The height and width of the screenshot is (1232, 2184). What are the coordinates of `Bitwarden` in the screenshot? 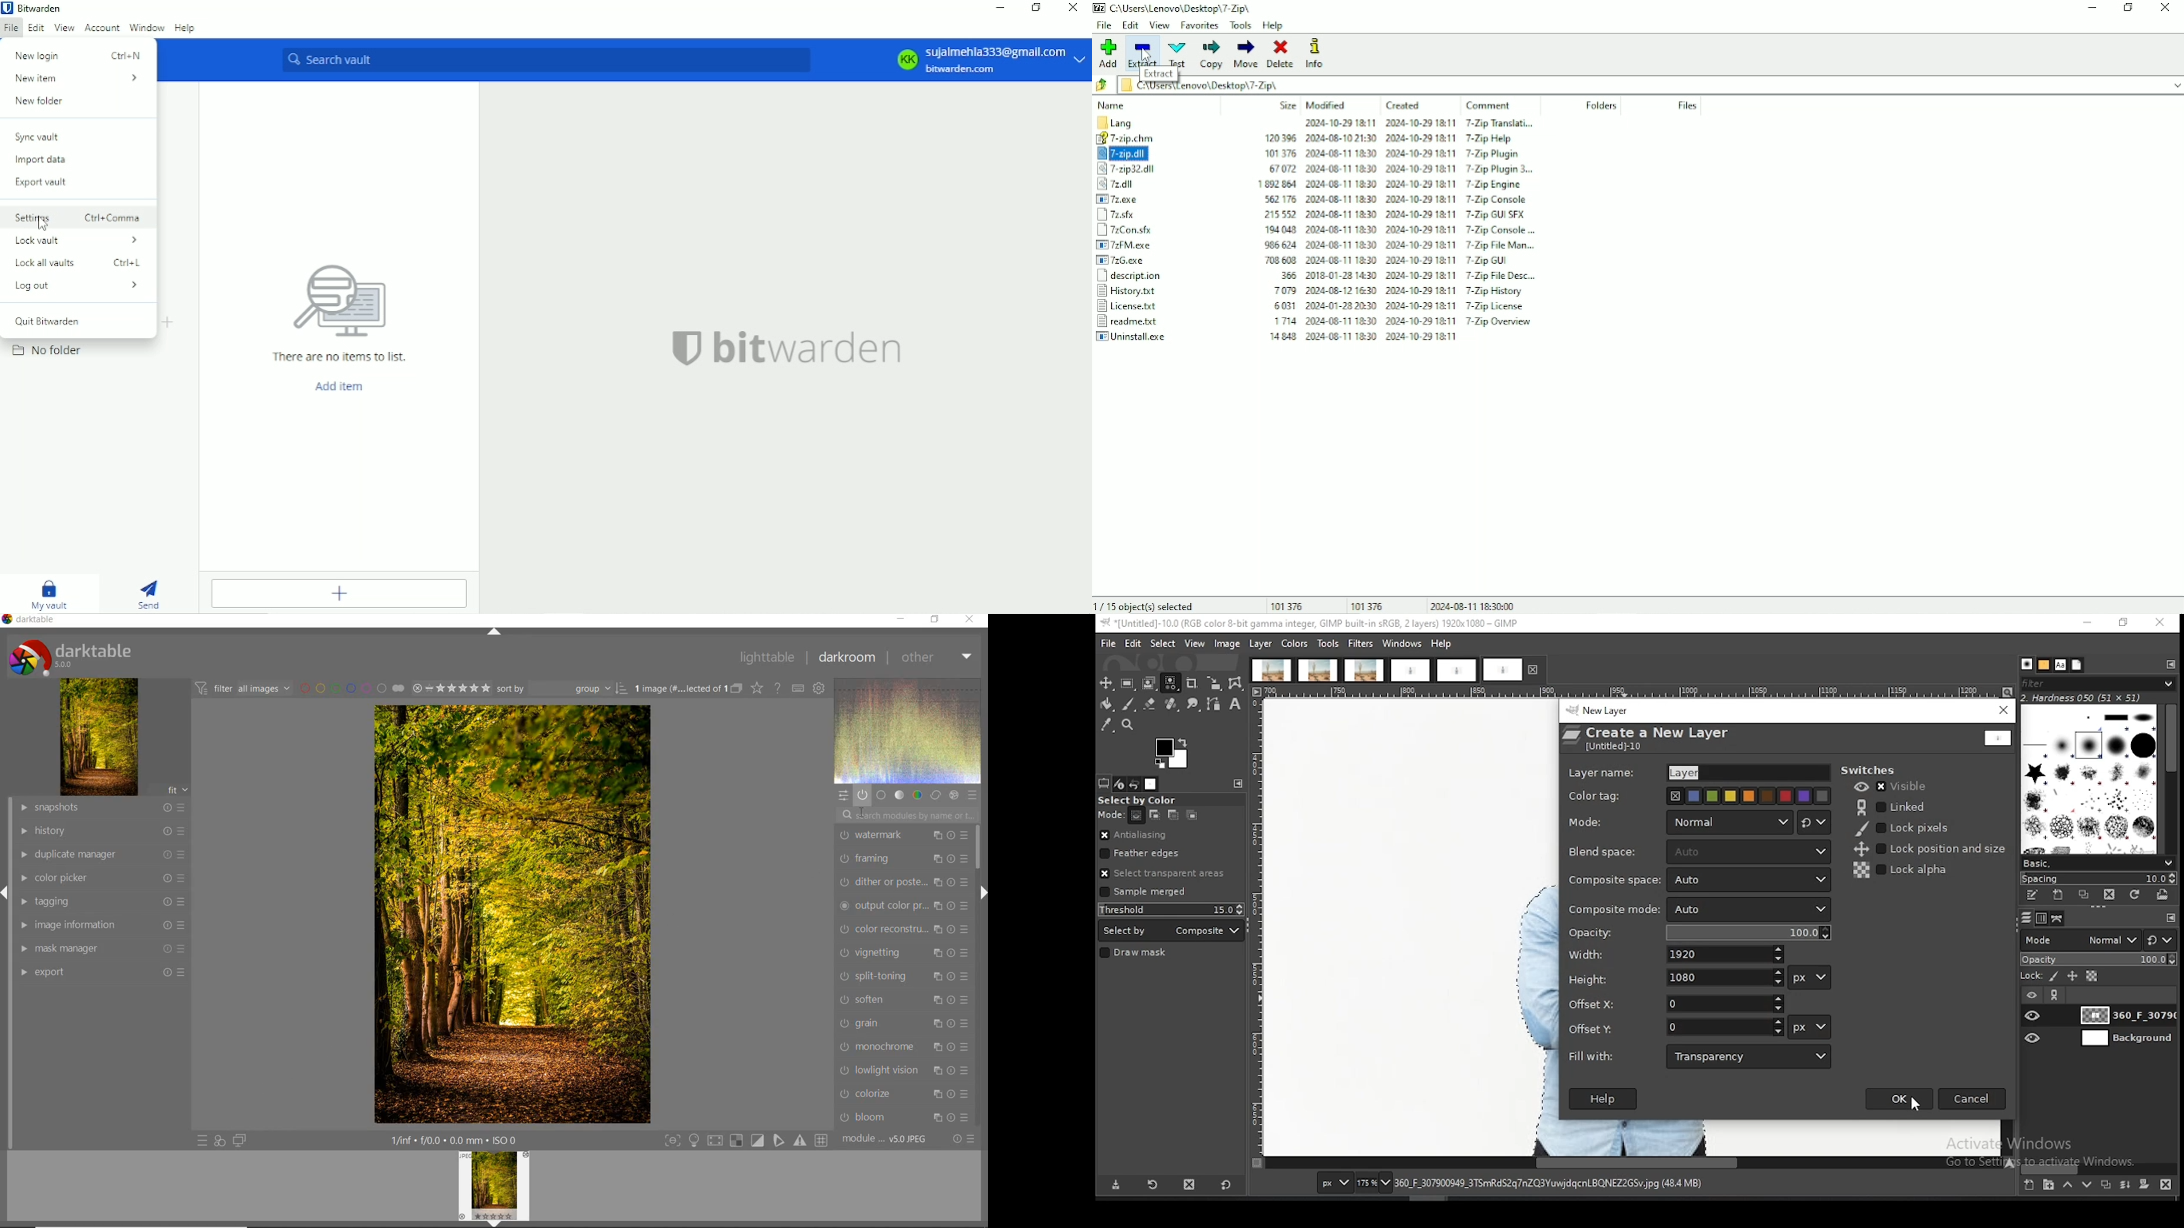 It's located at (78, 9).